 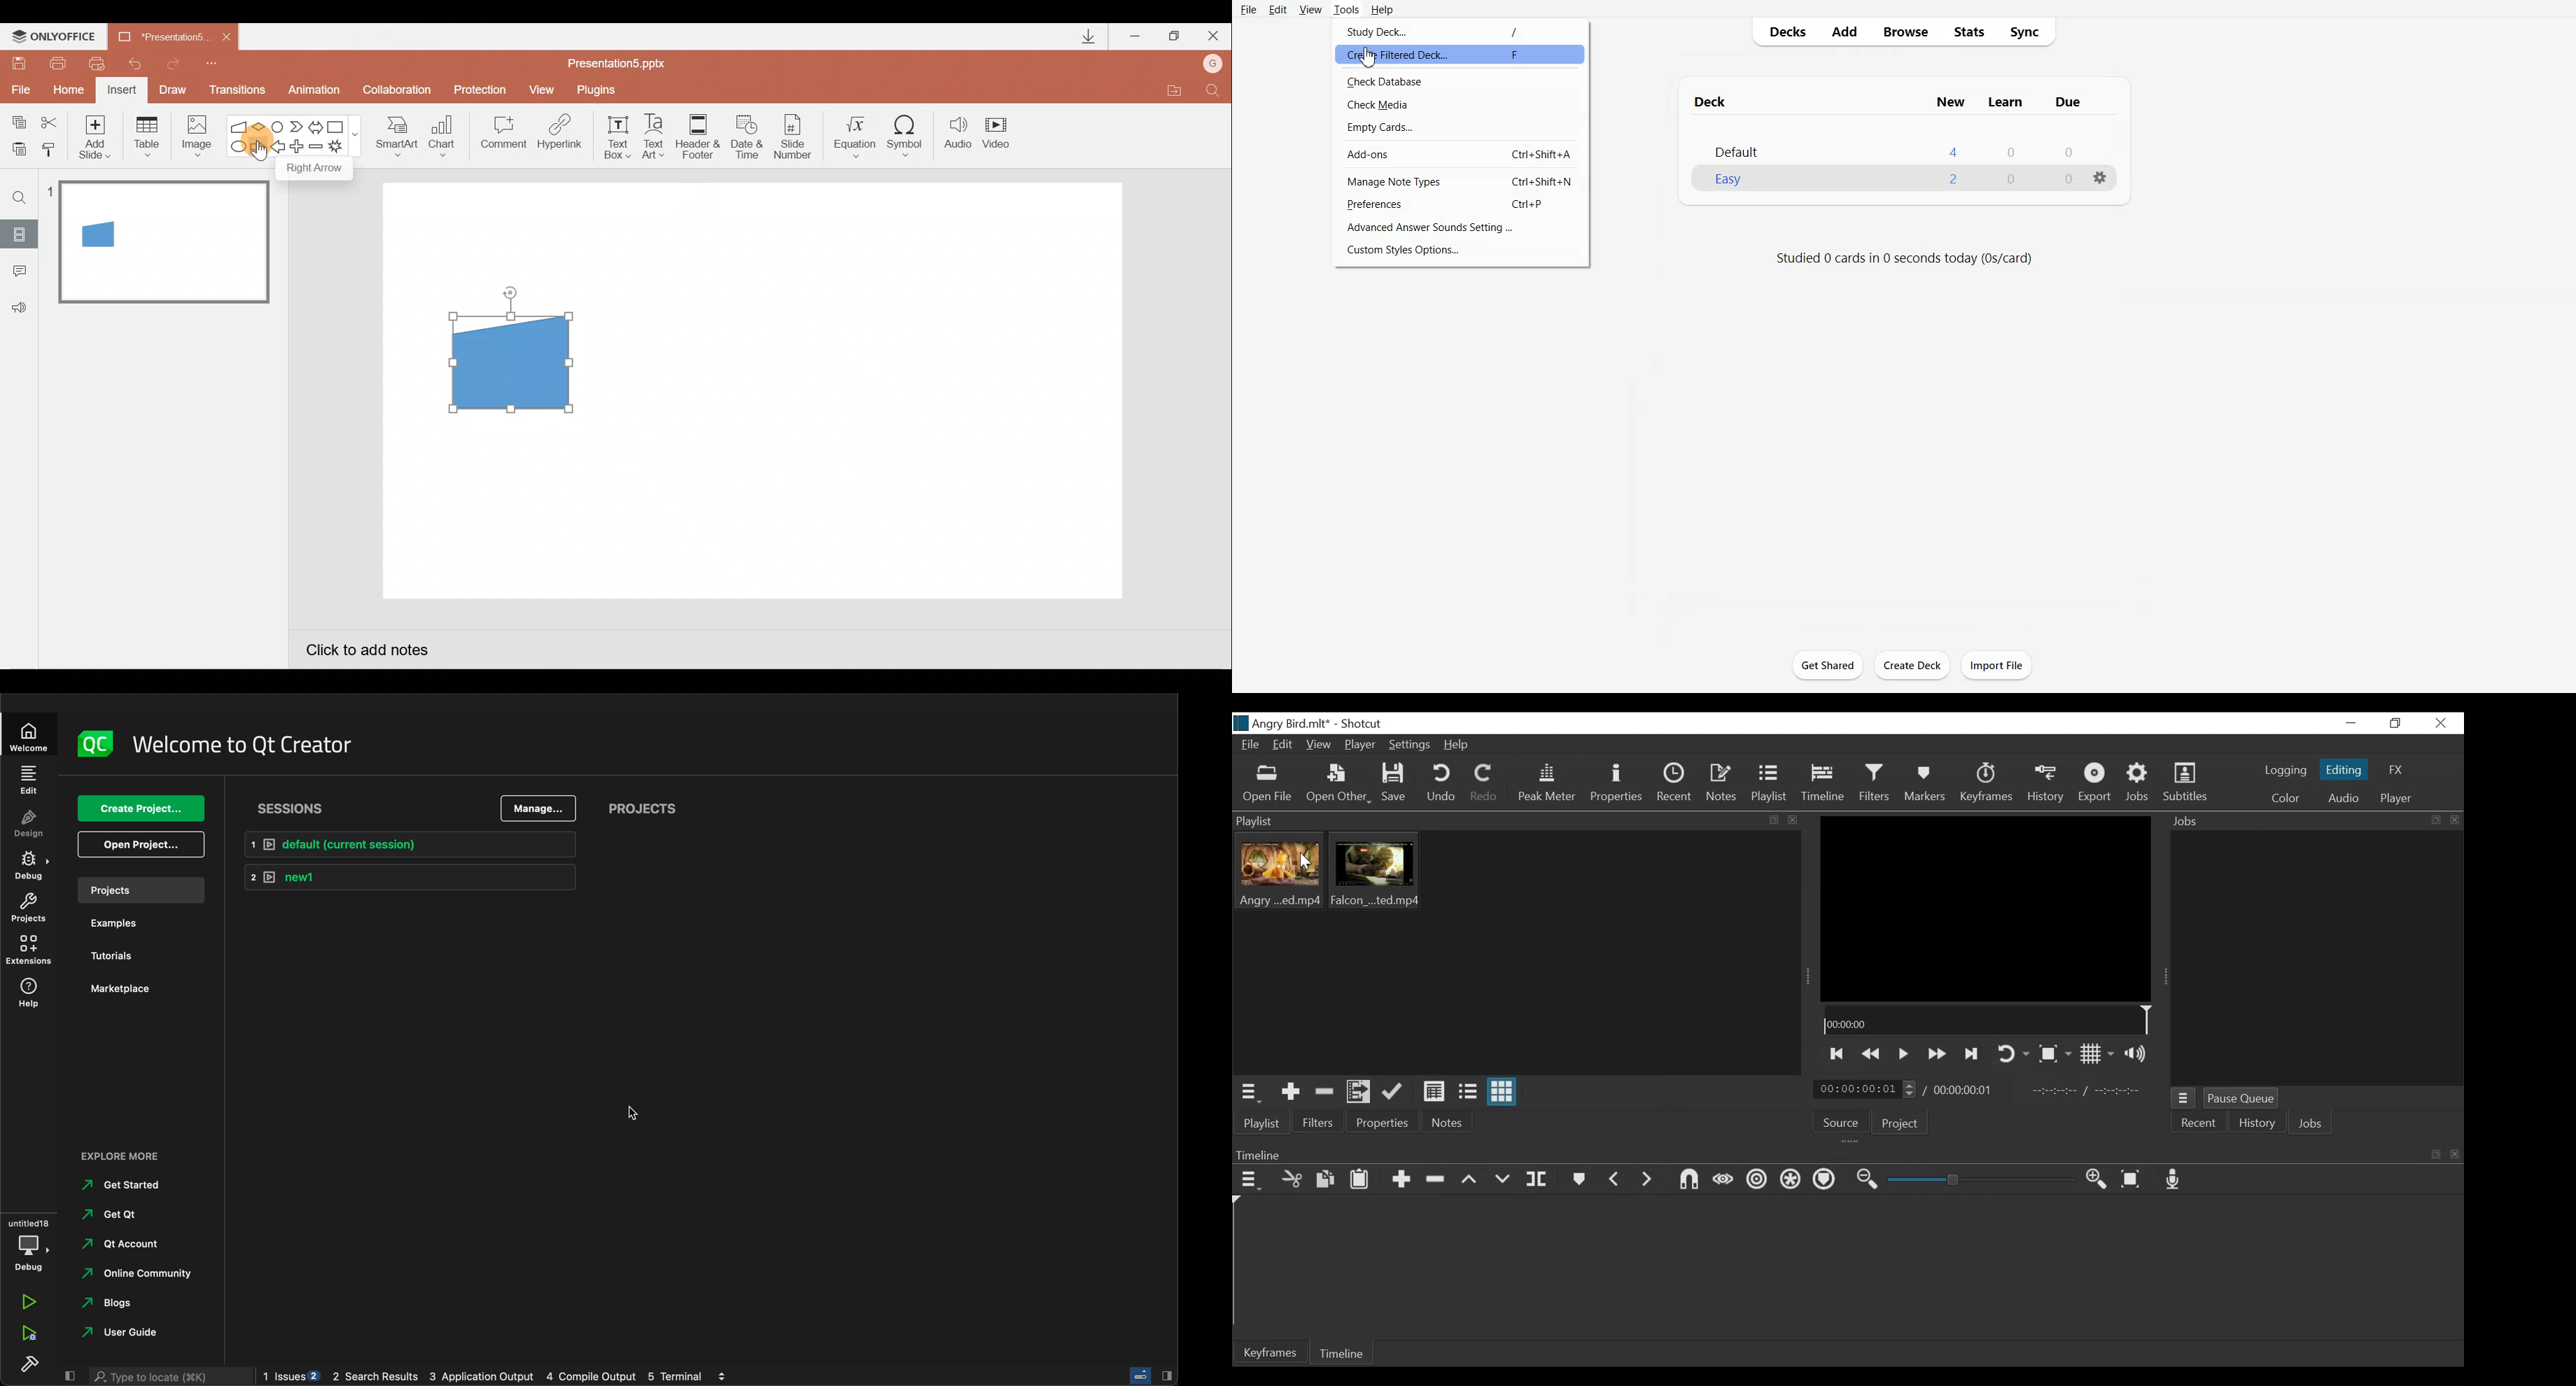 I want to click on Ellipse, so click(x=235, y=147).